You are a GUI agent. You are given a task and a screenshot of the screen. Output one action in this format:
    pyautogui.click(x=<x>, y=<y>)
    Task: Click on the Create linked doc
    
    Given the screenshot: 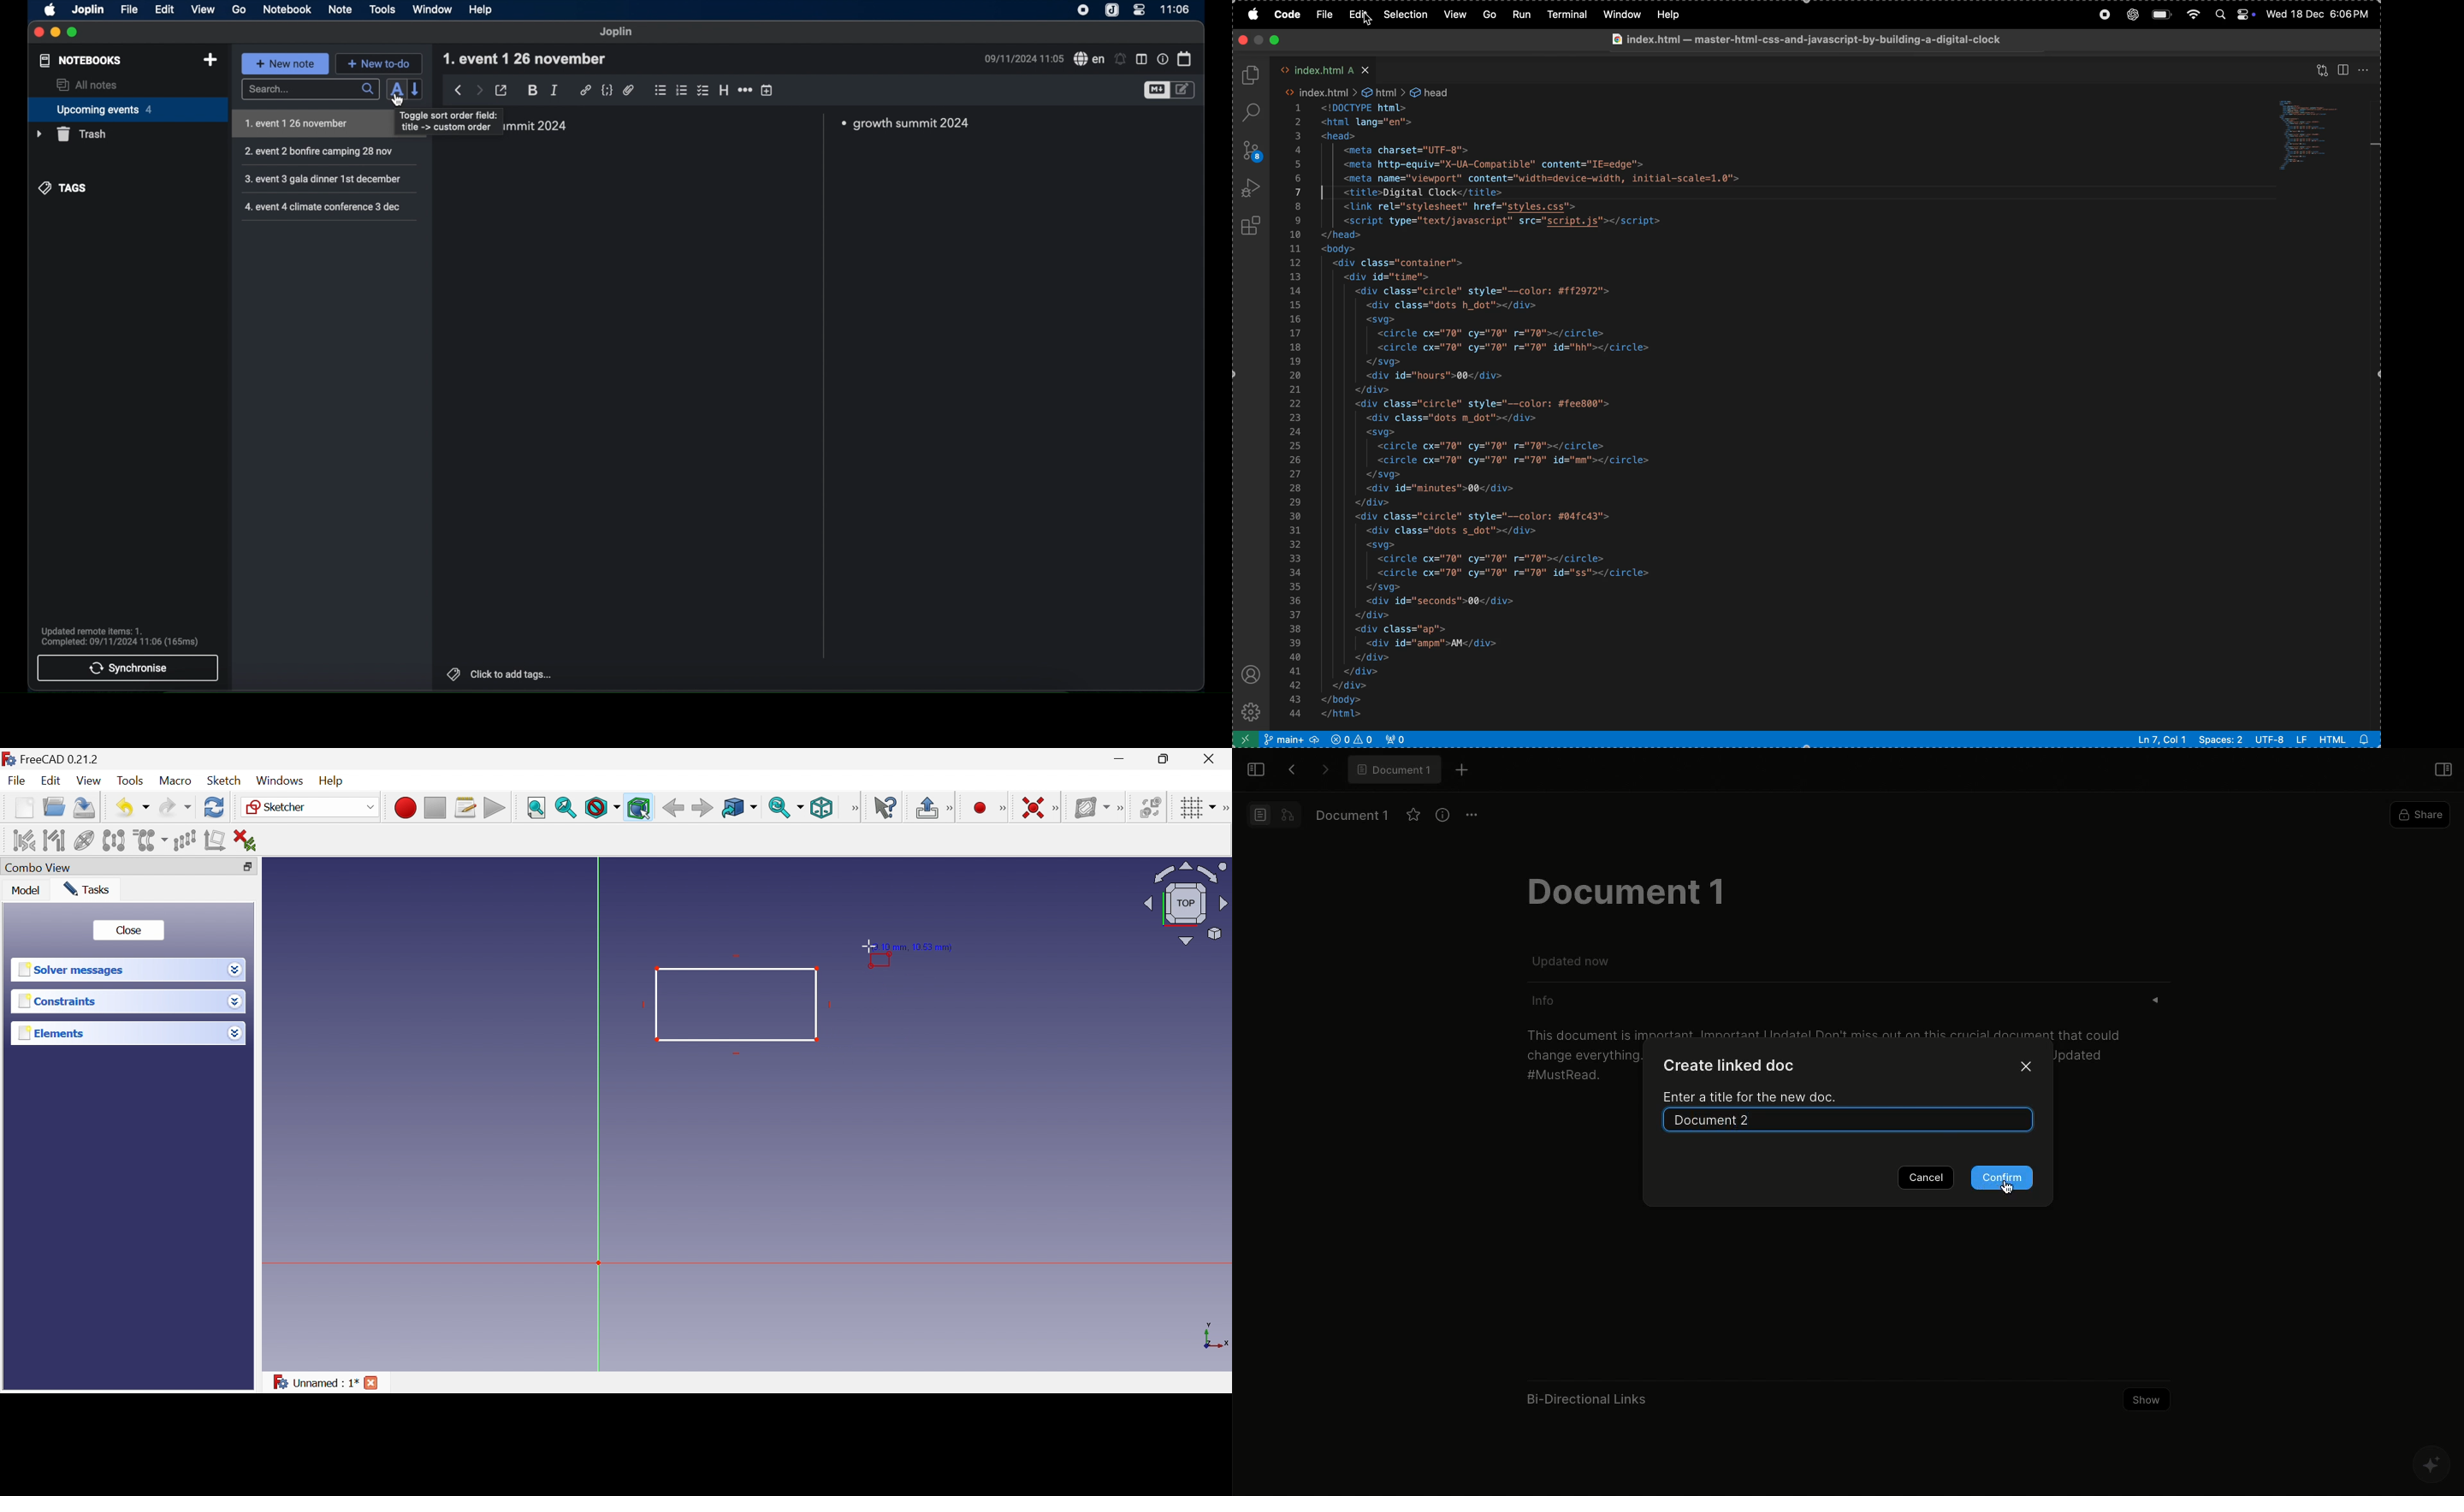 What is the action you would take?
    pyautogui.click(x=1732, y=1066)
    